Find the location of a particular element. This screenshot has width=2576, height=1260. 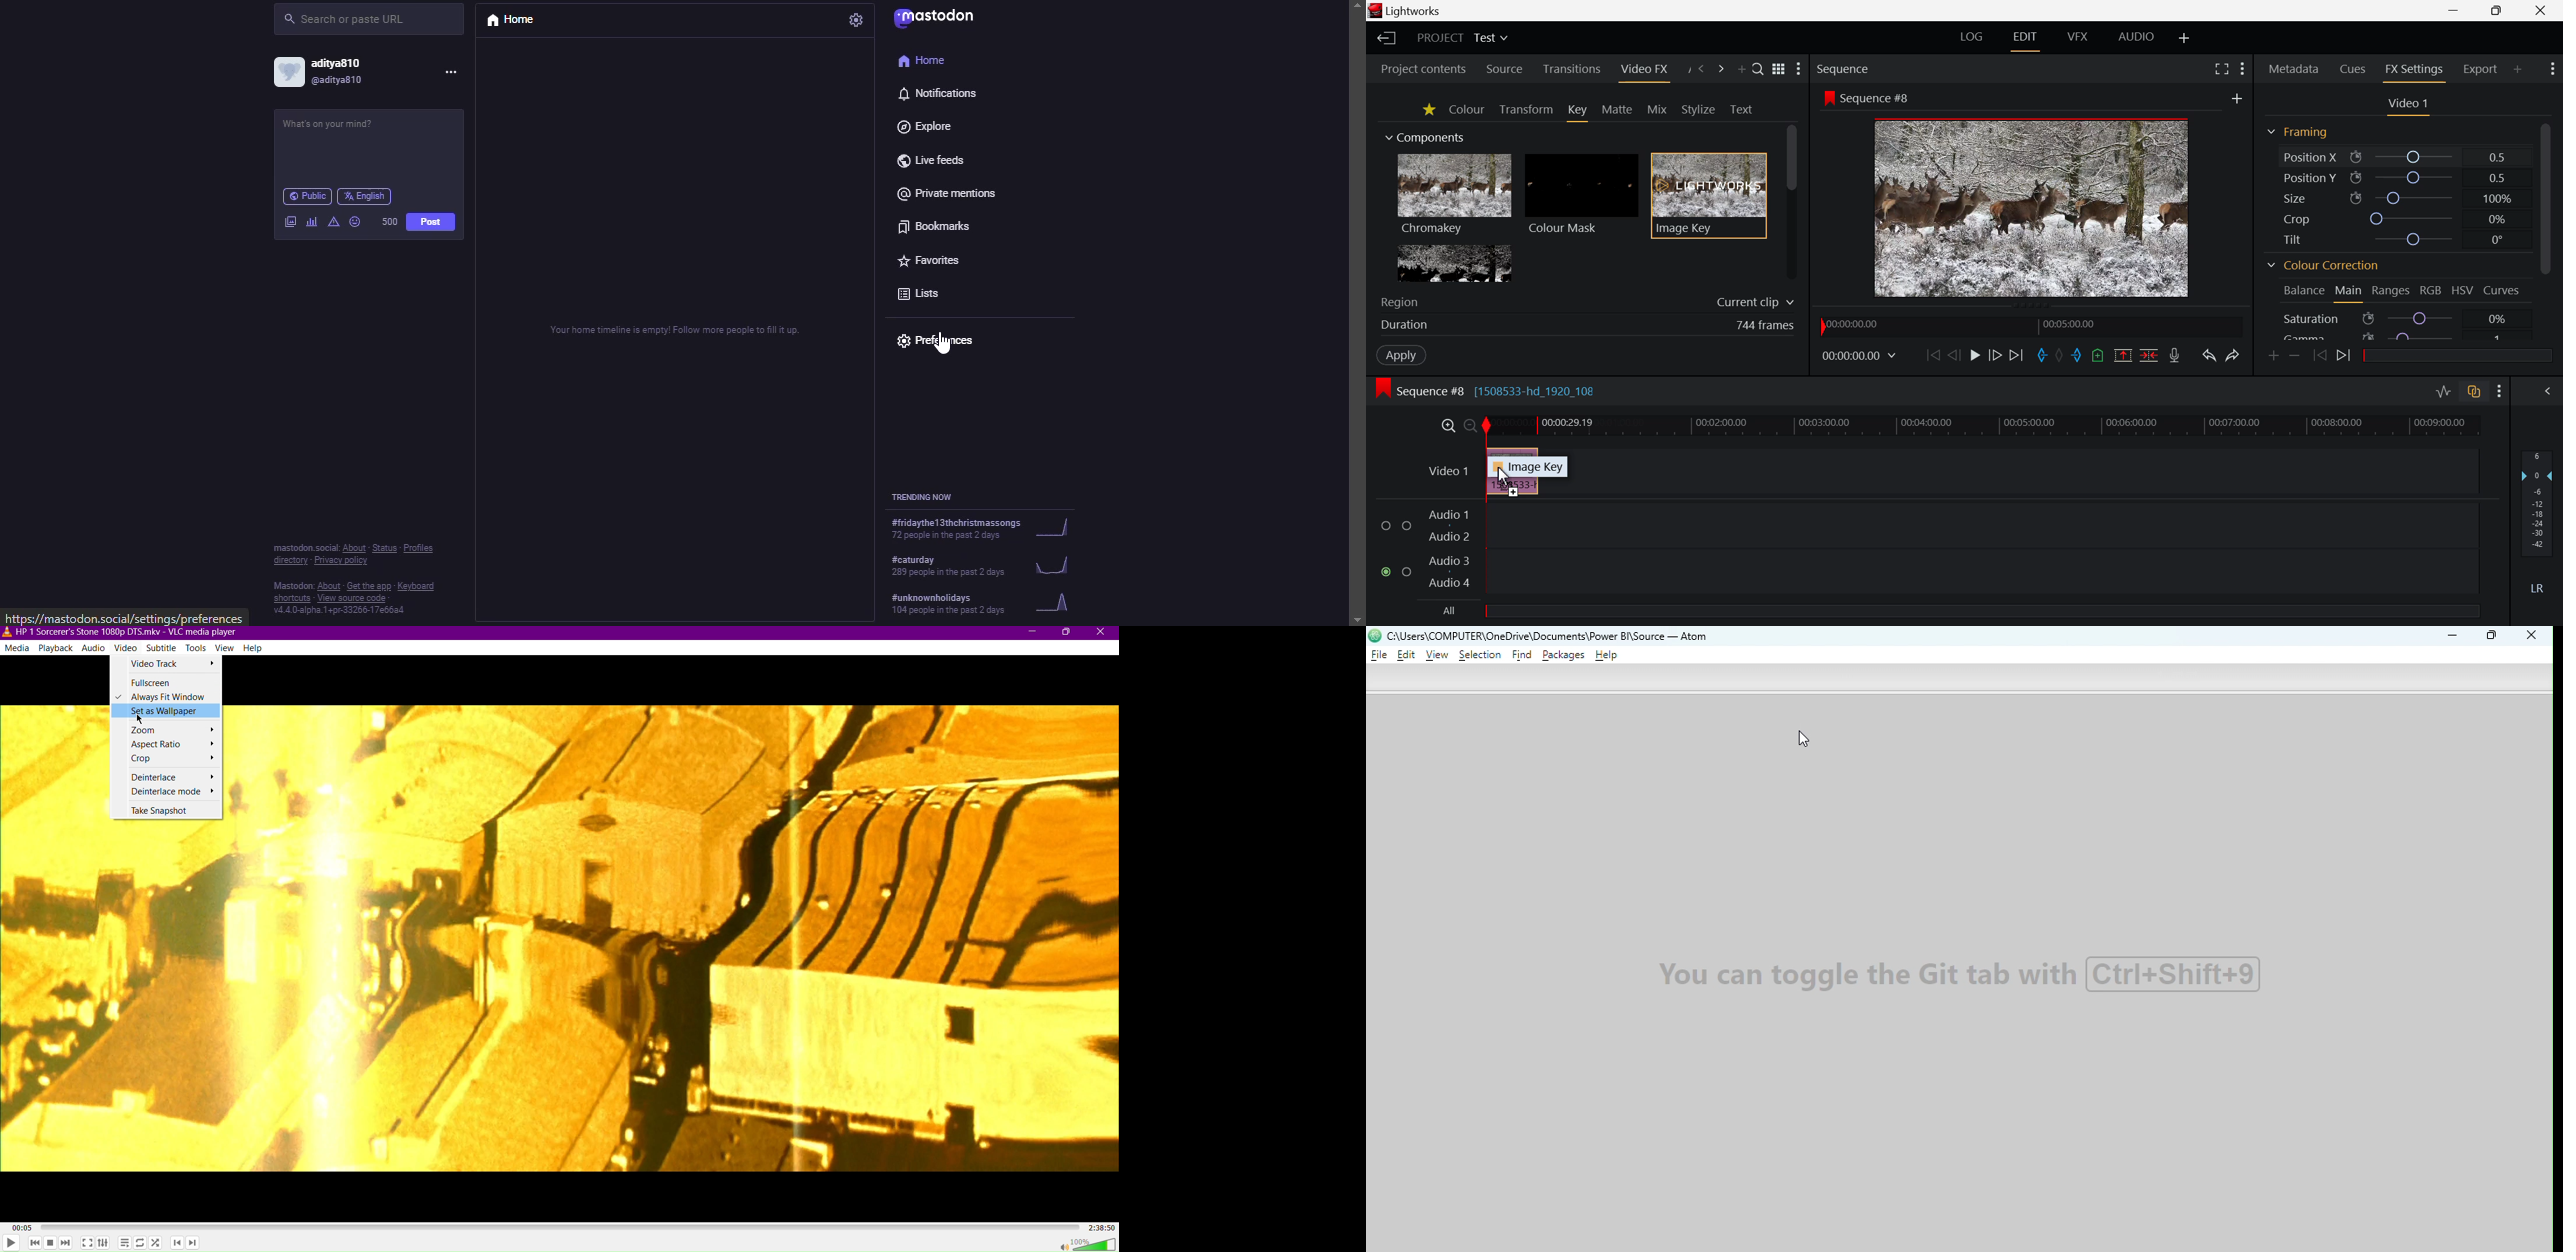

close is located at coordinates (2528, 636).